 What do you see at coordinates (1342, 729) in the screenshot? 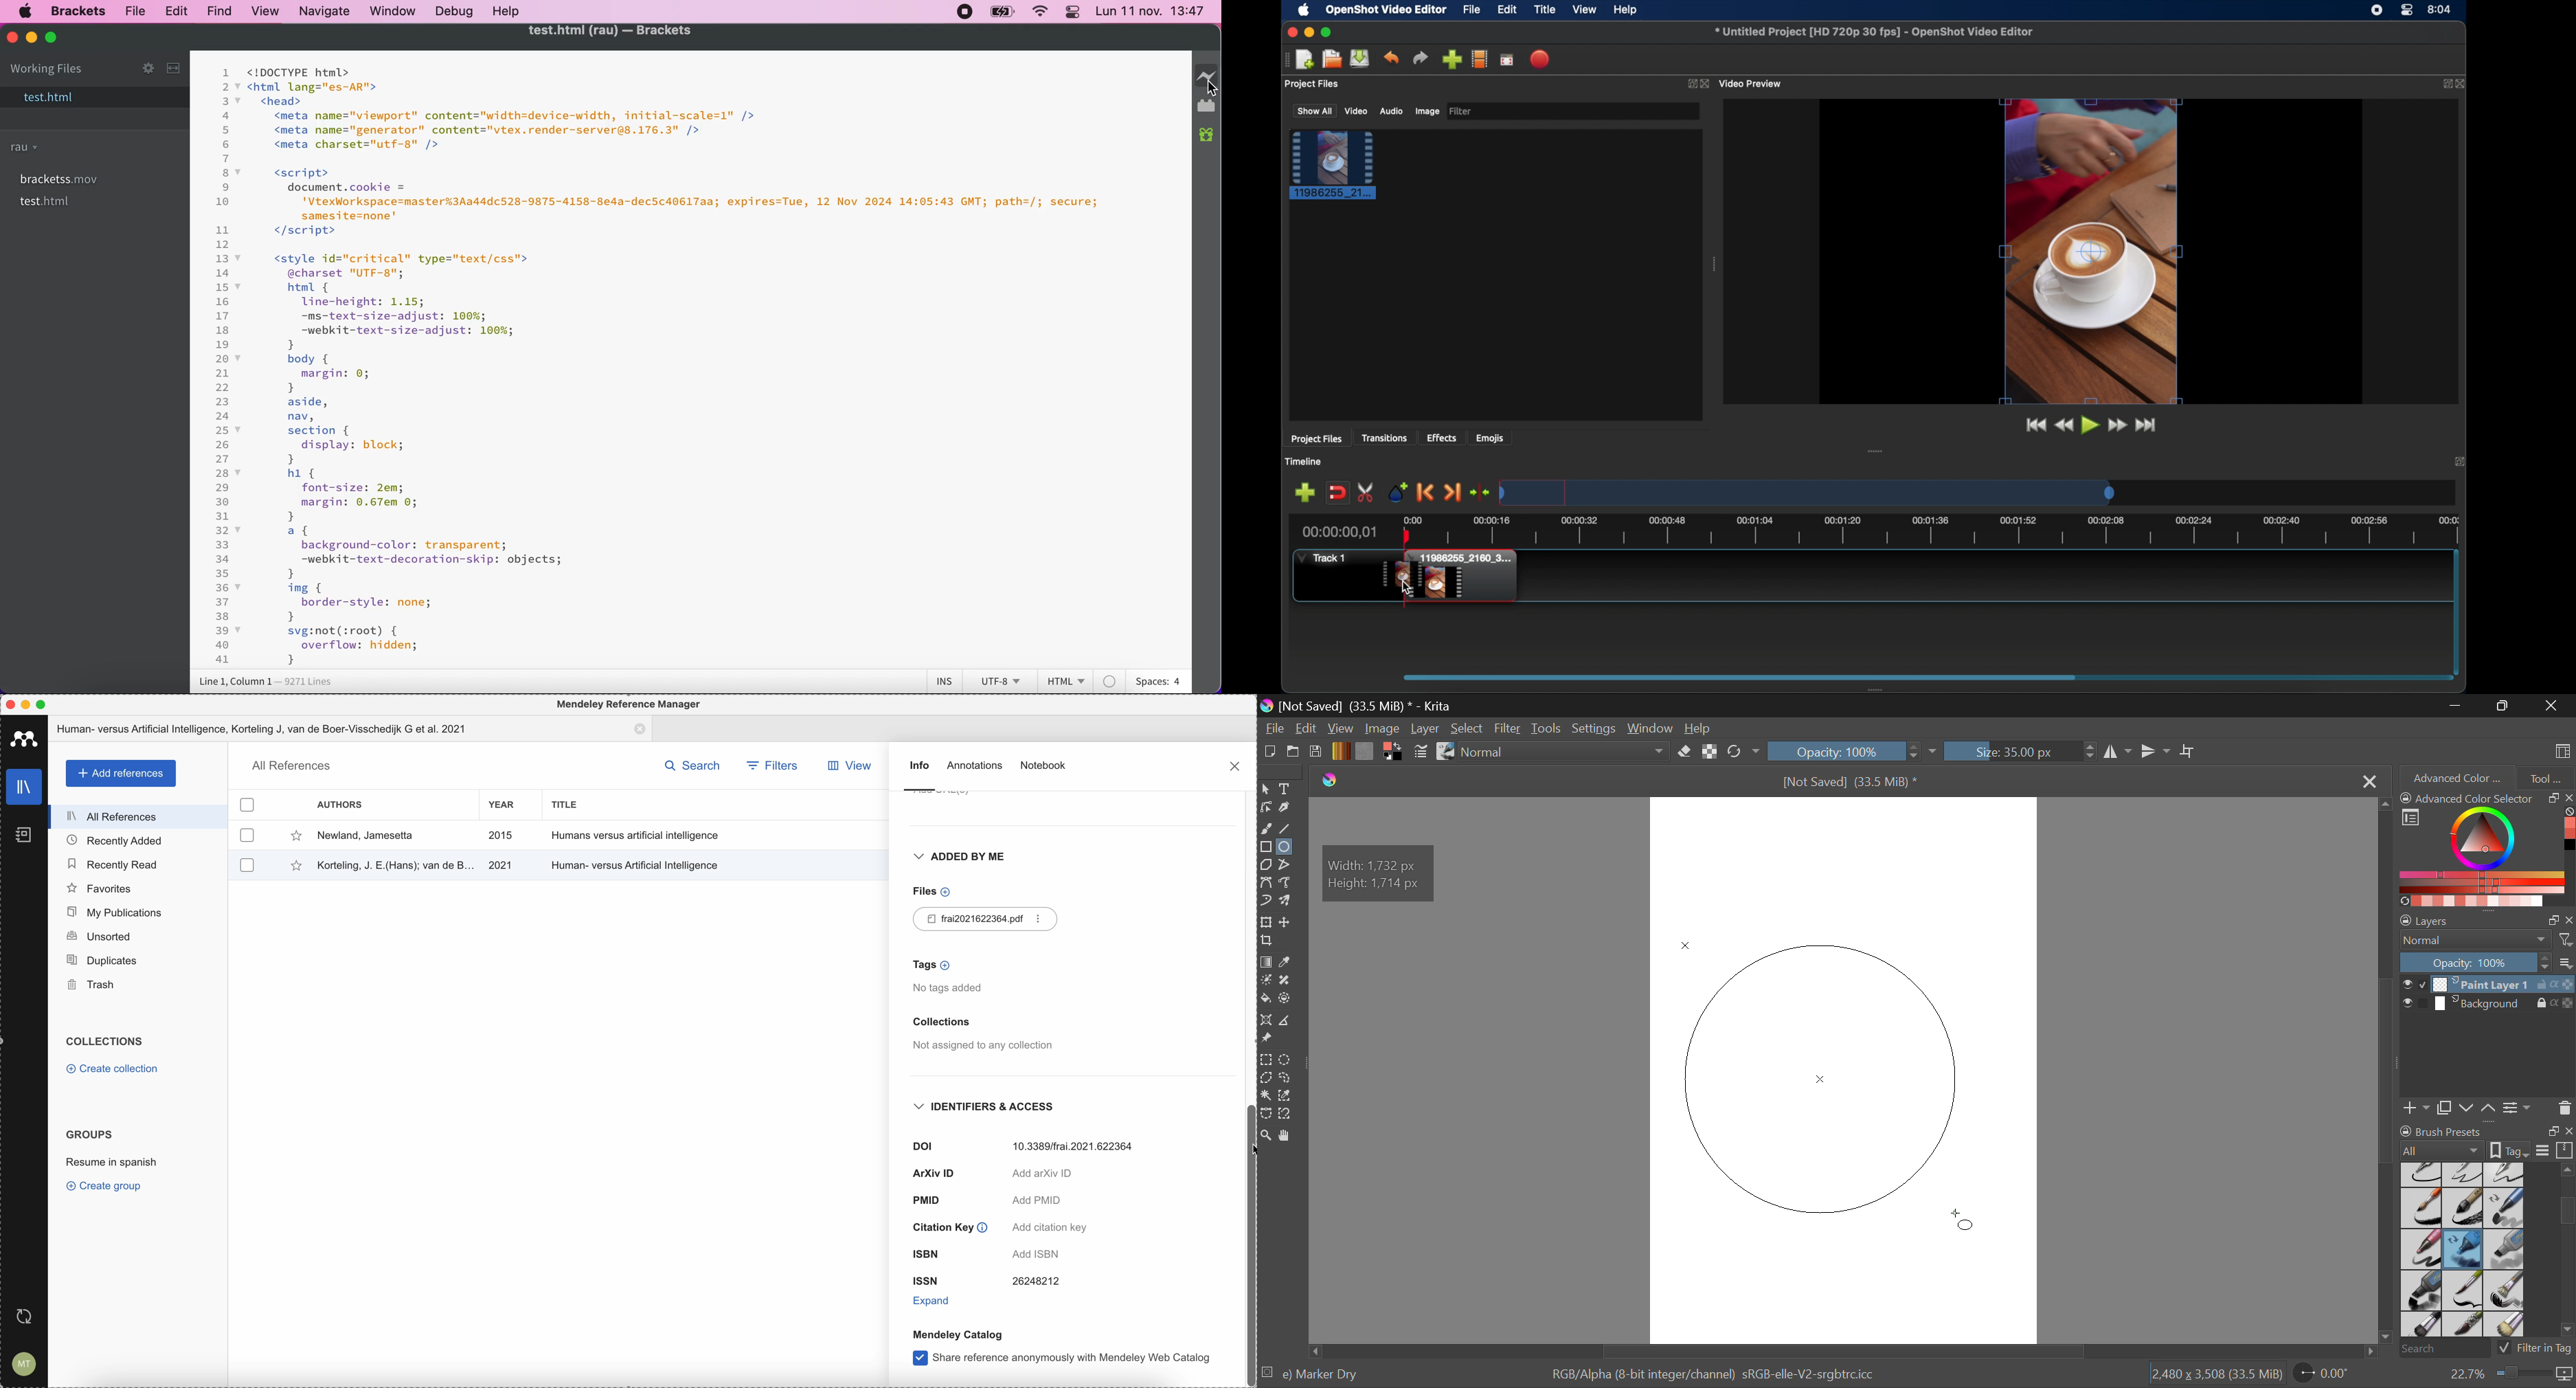
I see `View` at bounding box center [1342, 729].